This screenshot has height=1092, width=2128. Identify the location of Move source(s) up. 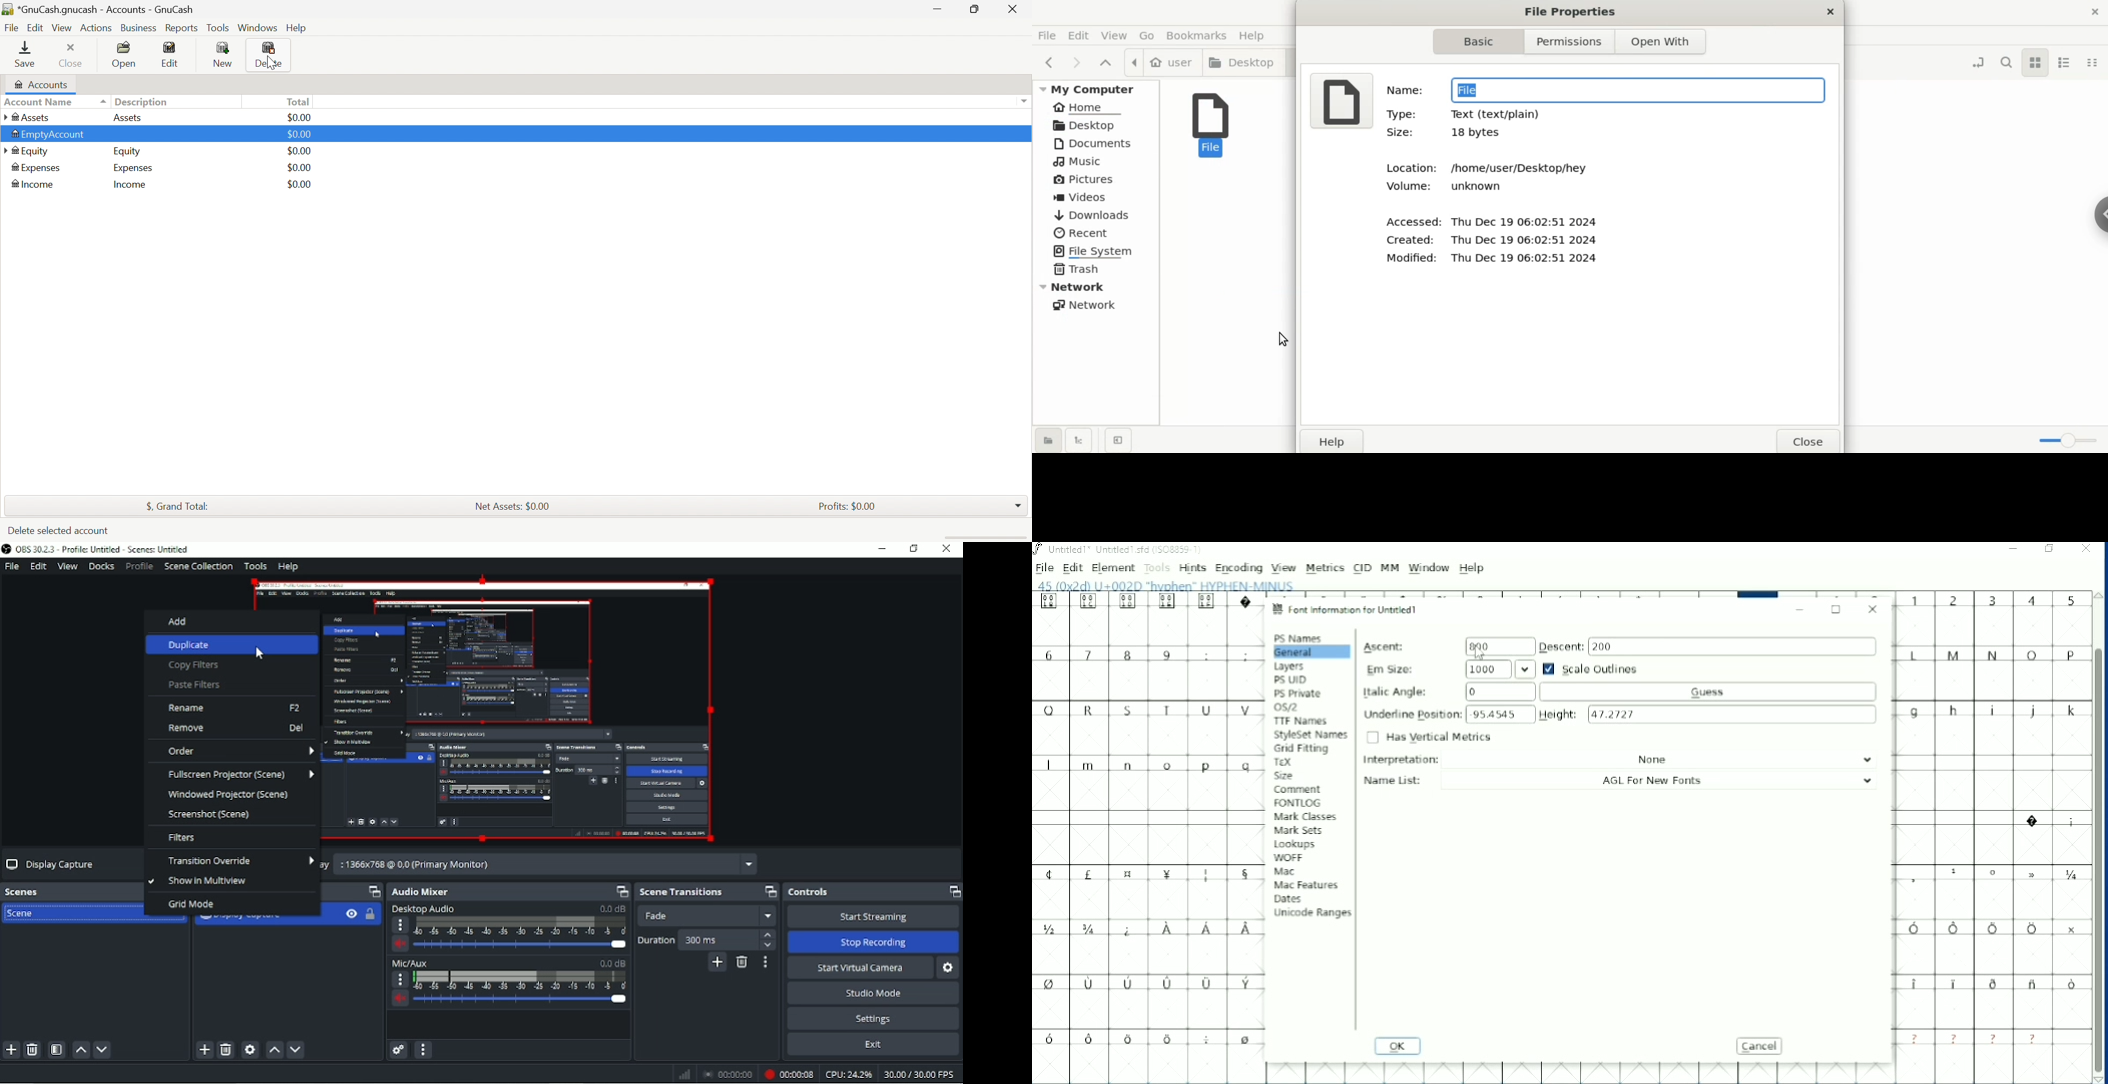
(275, 1050).